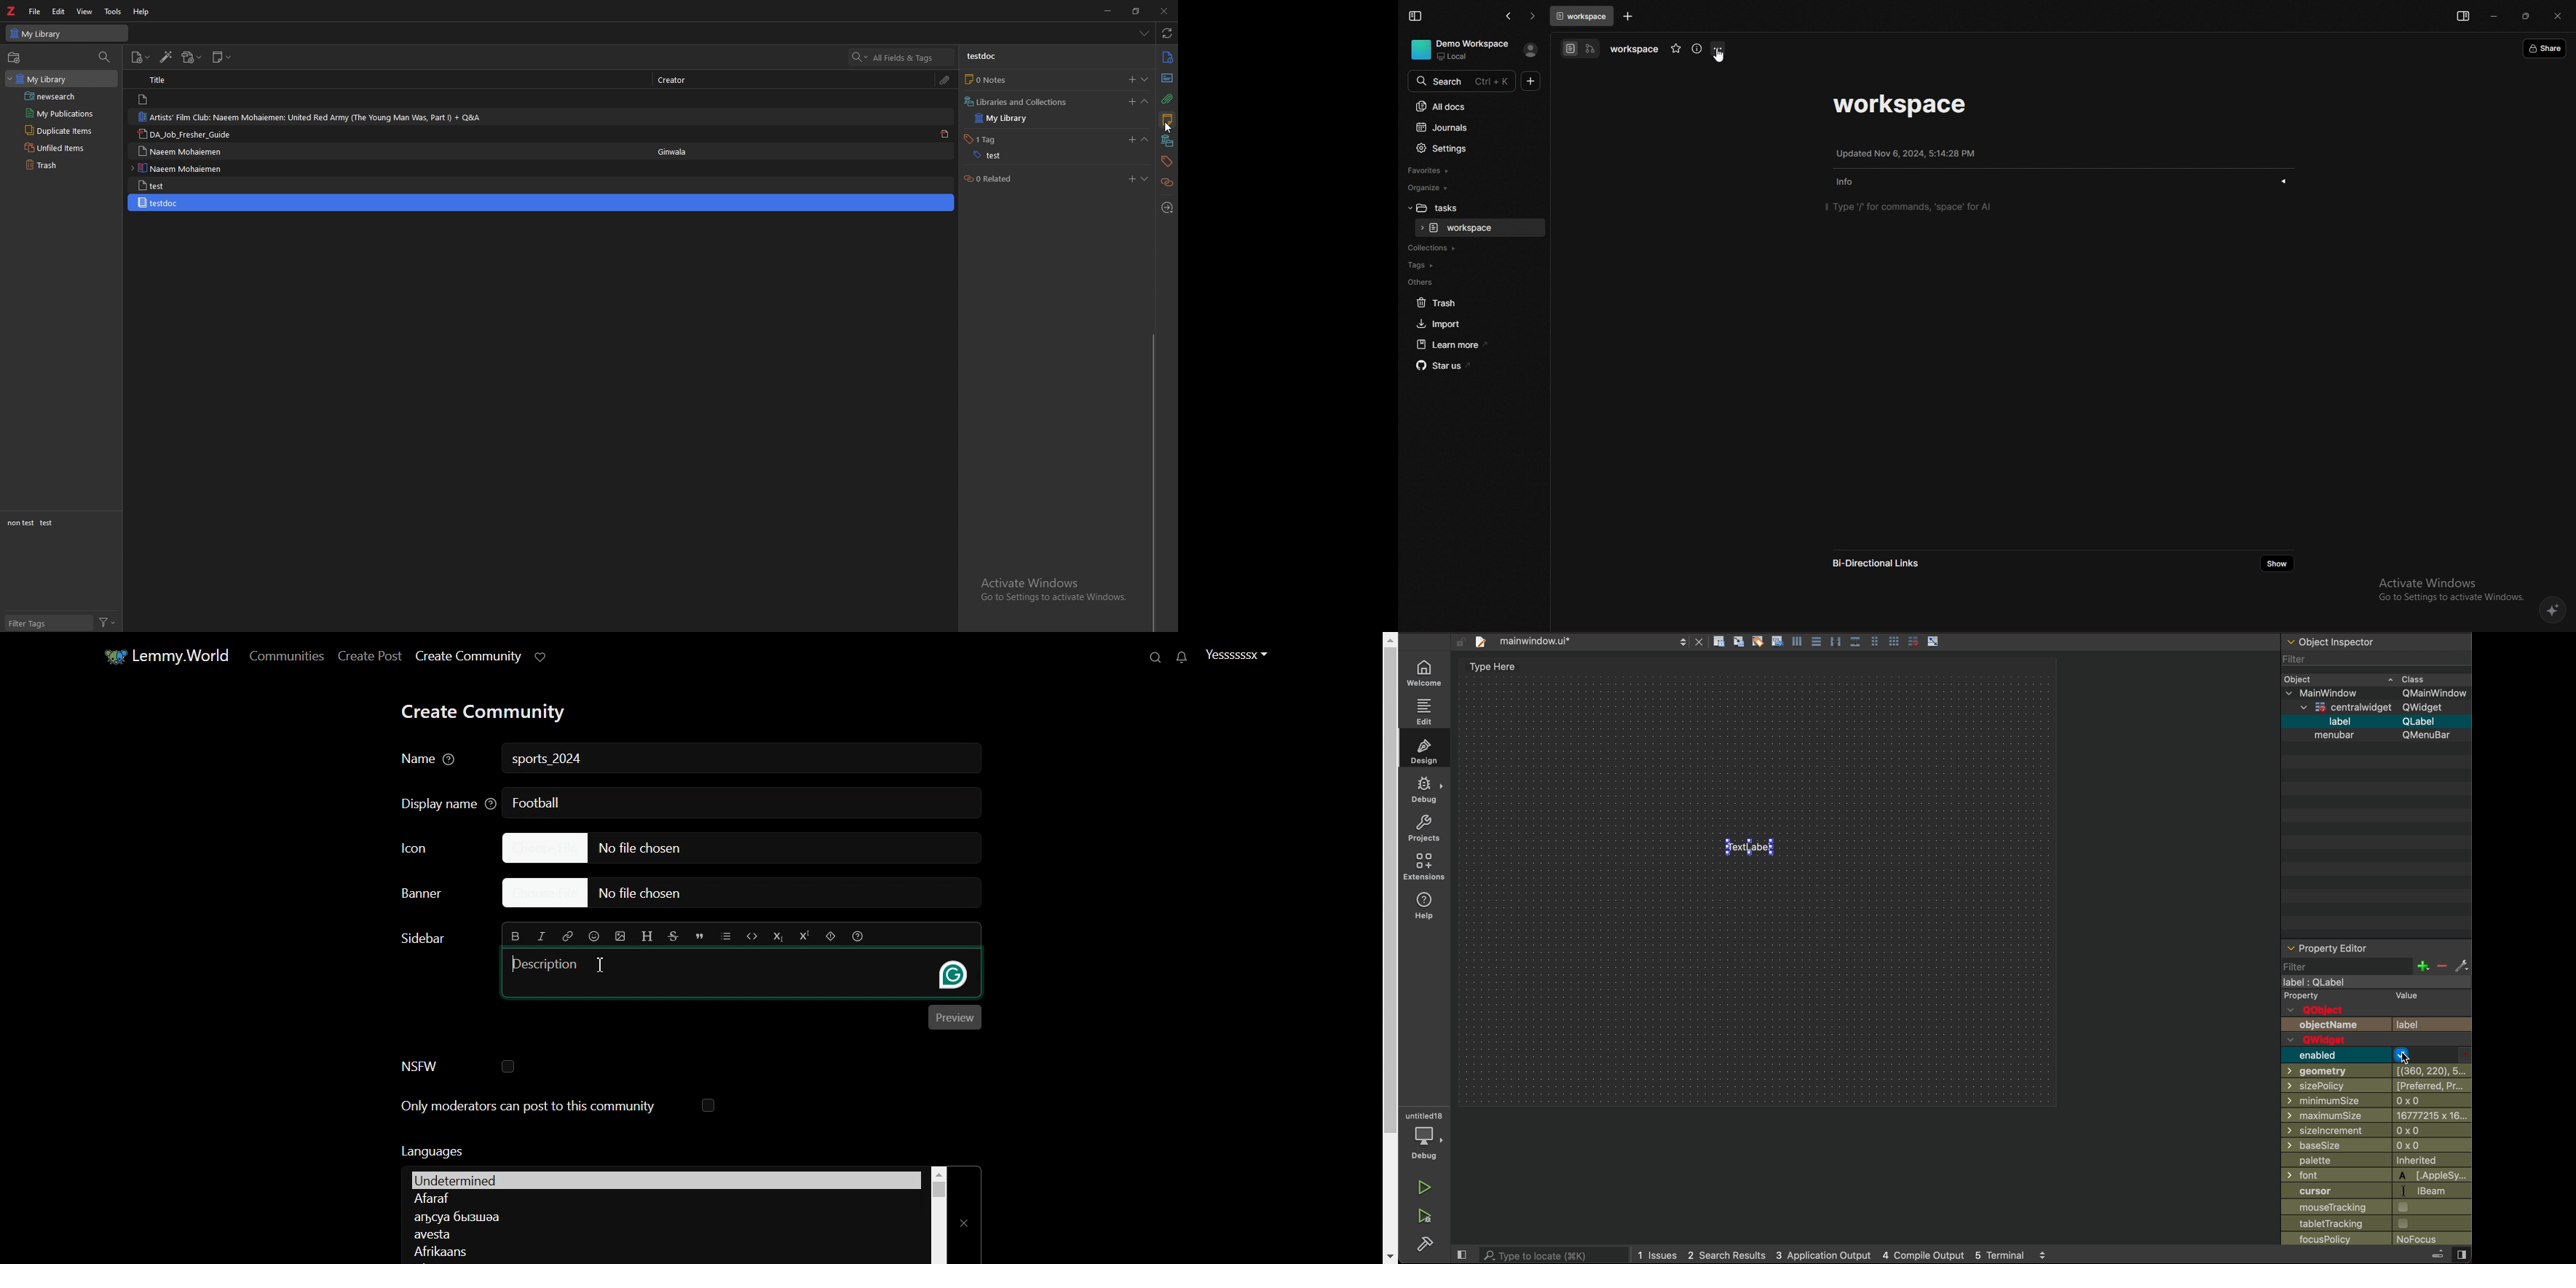 The width and height of the screenshot is (2576, 1288). Describe the element at coordinates (1470, 303) in the screenshot. I see `trash` at that location.